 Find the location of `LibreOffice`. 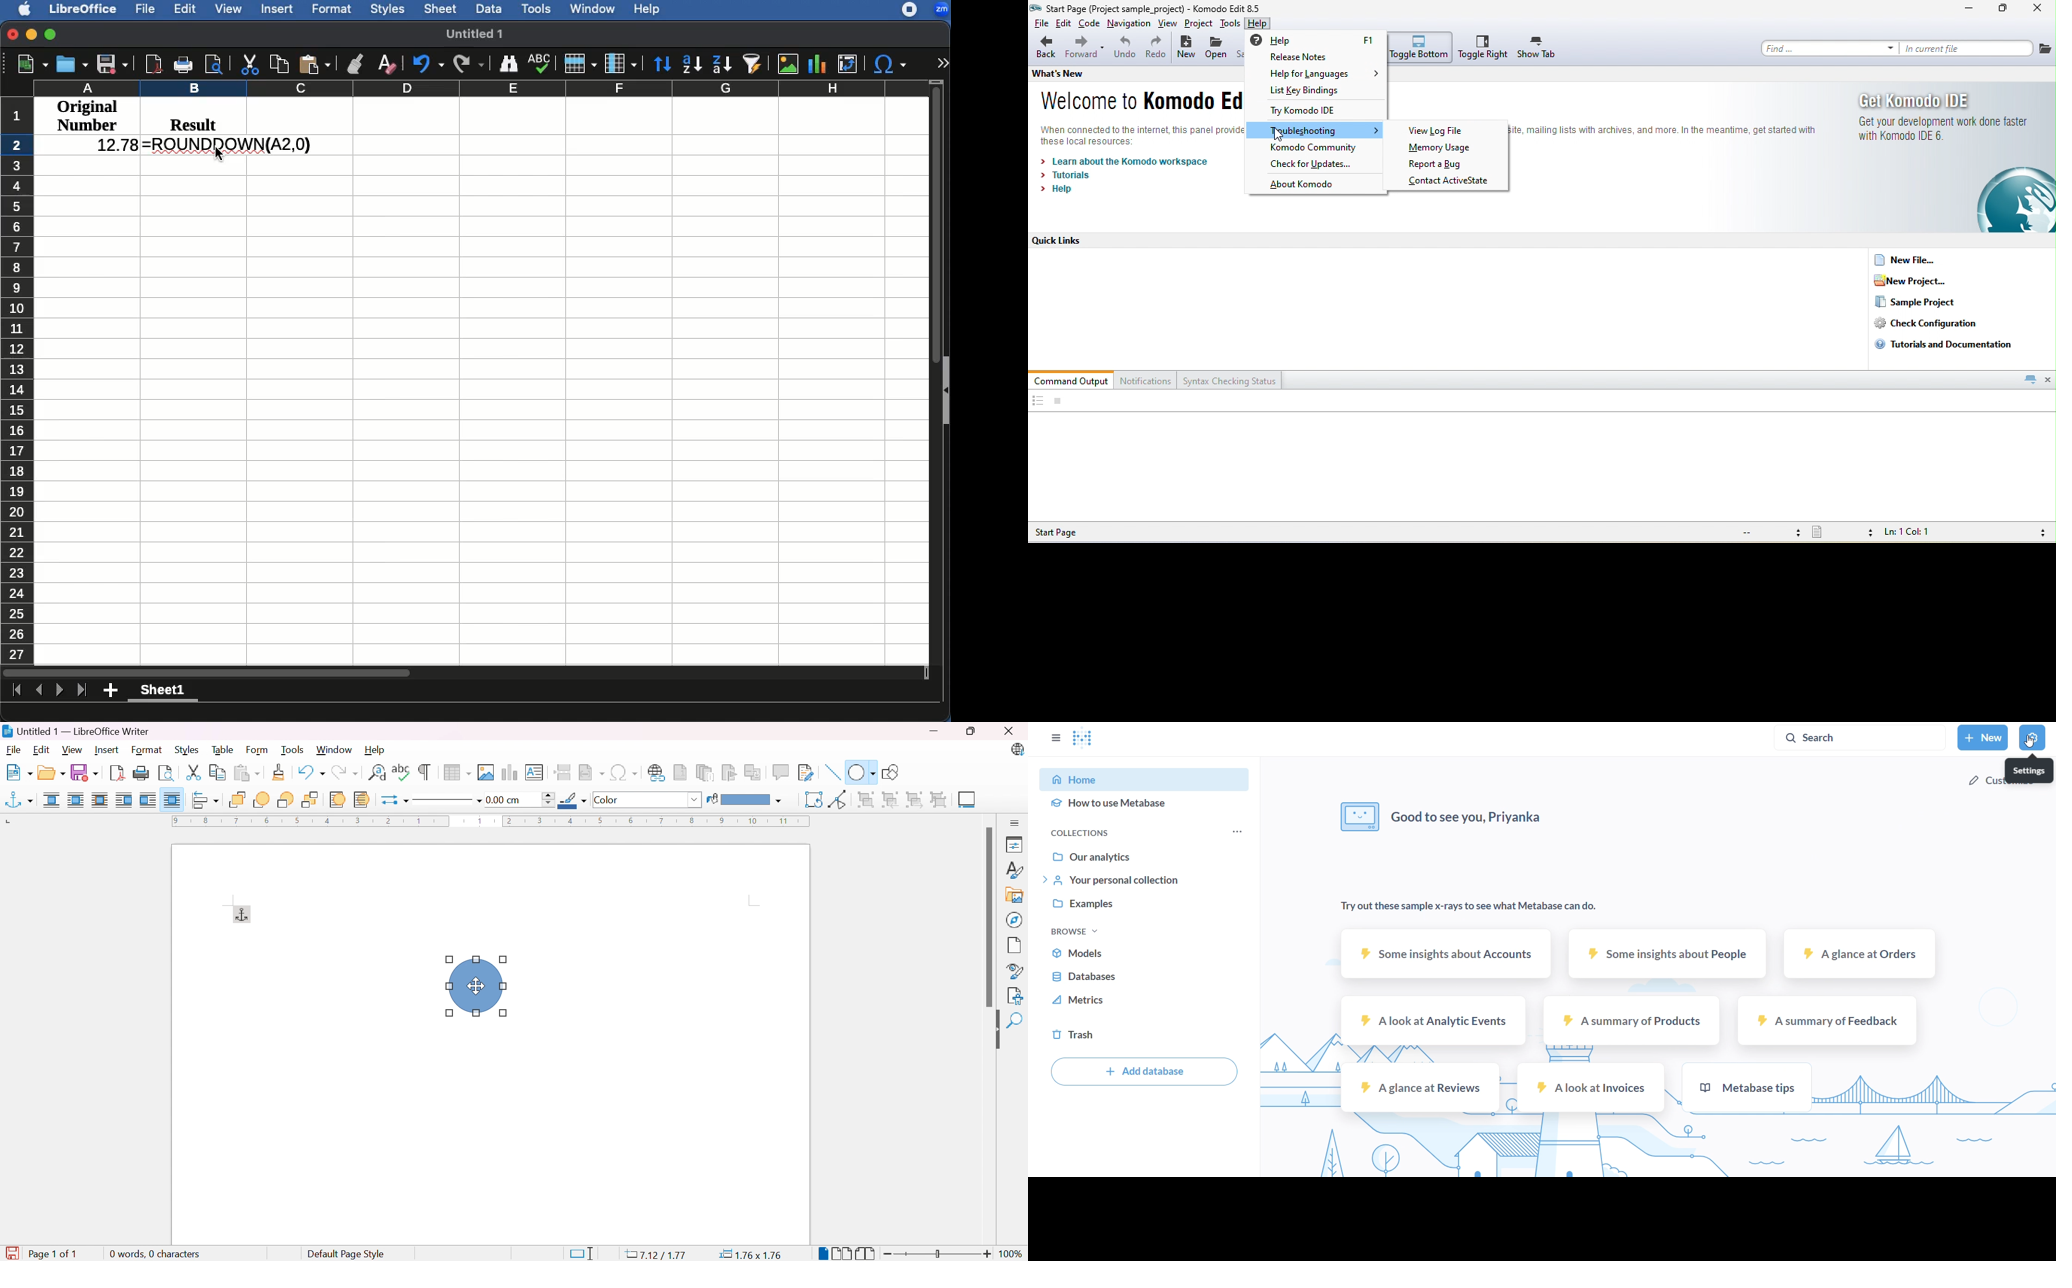

LibreOffice is located at coordinates (84, 9).